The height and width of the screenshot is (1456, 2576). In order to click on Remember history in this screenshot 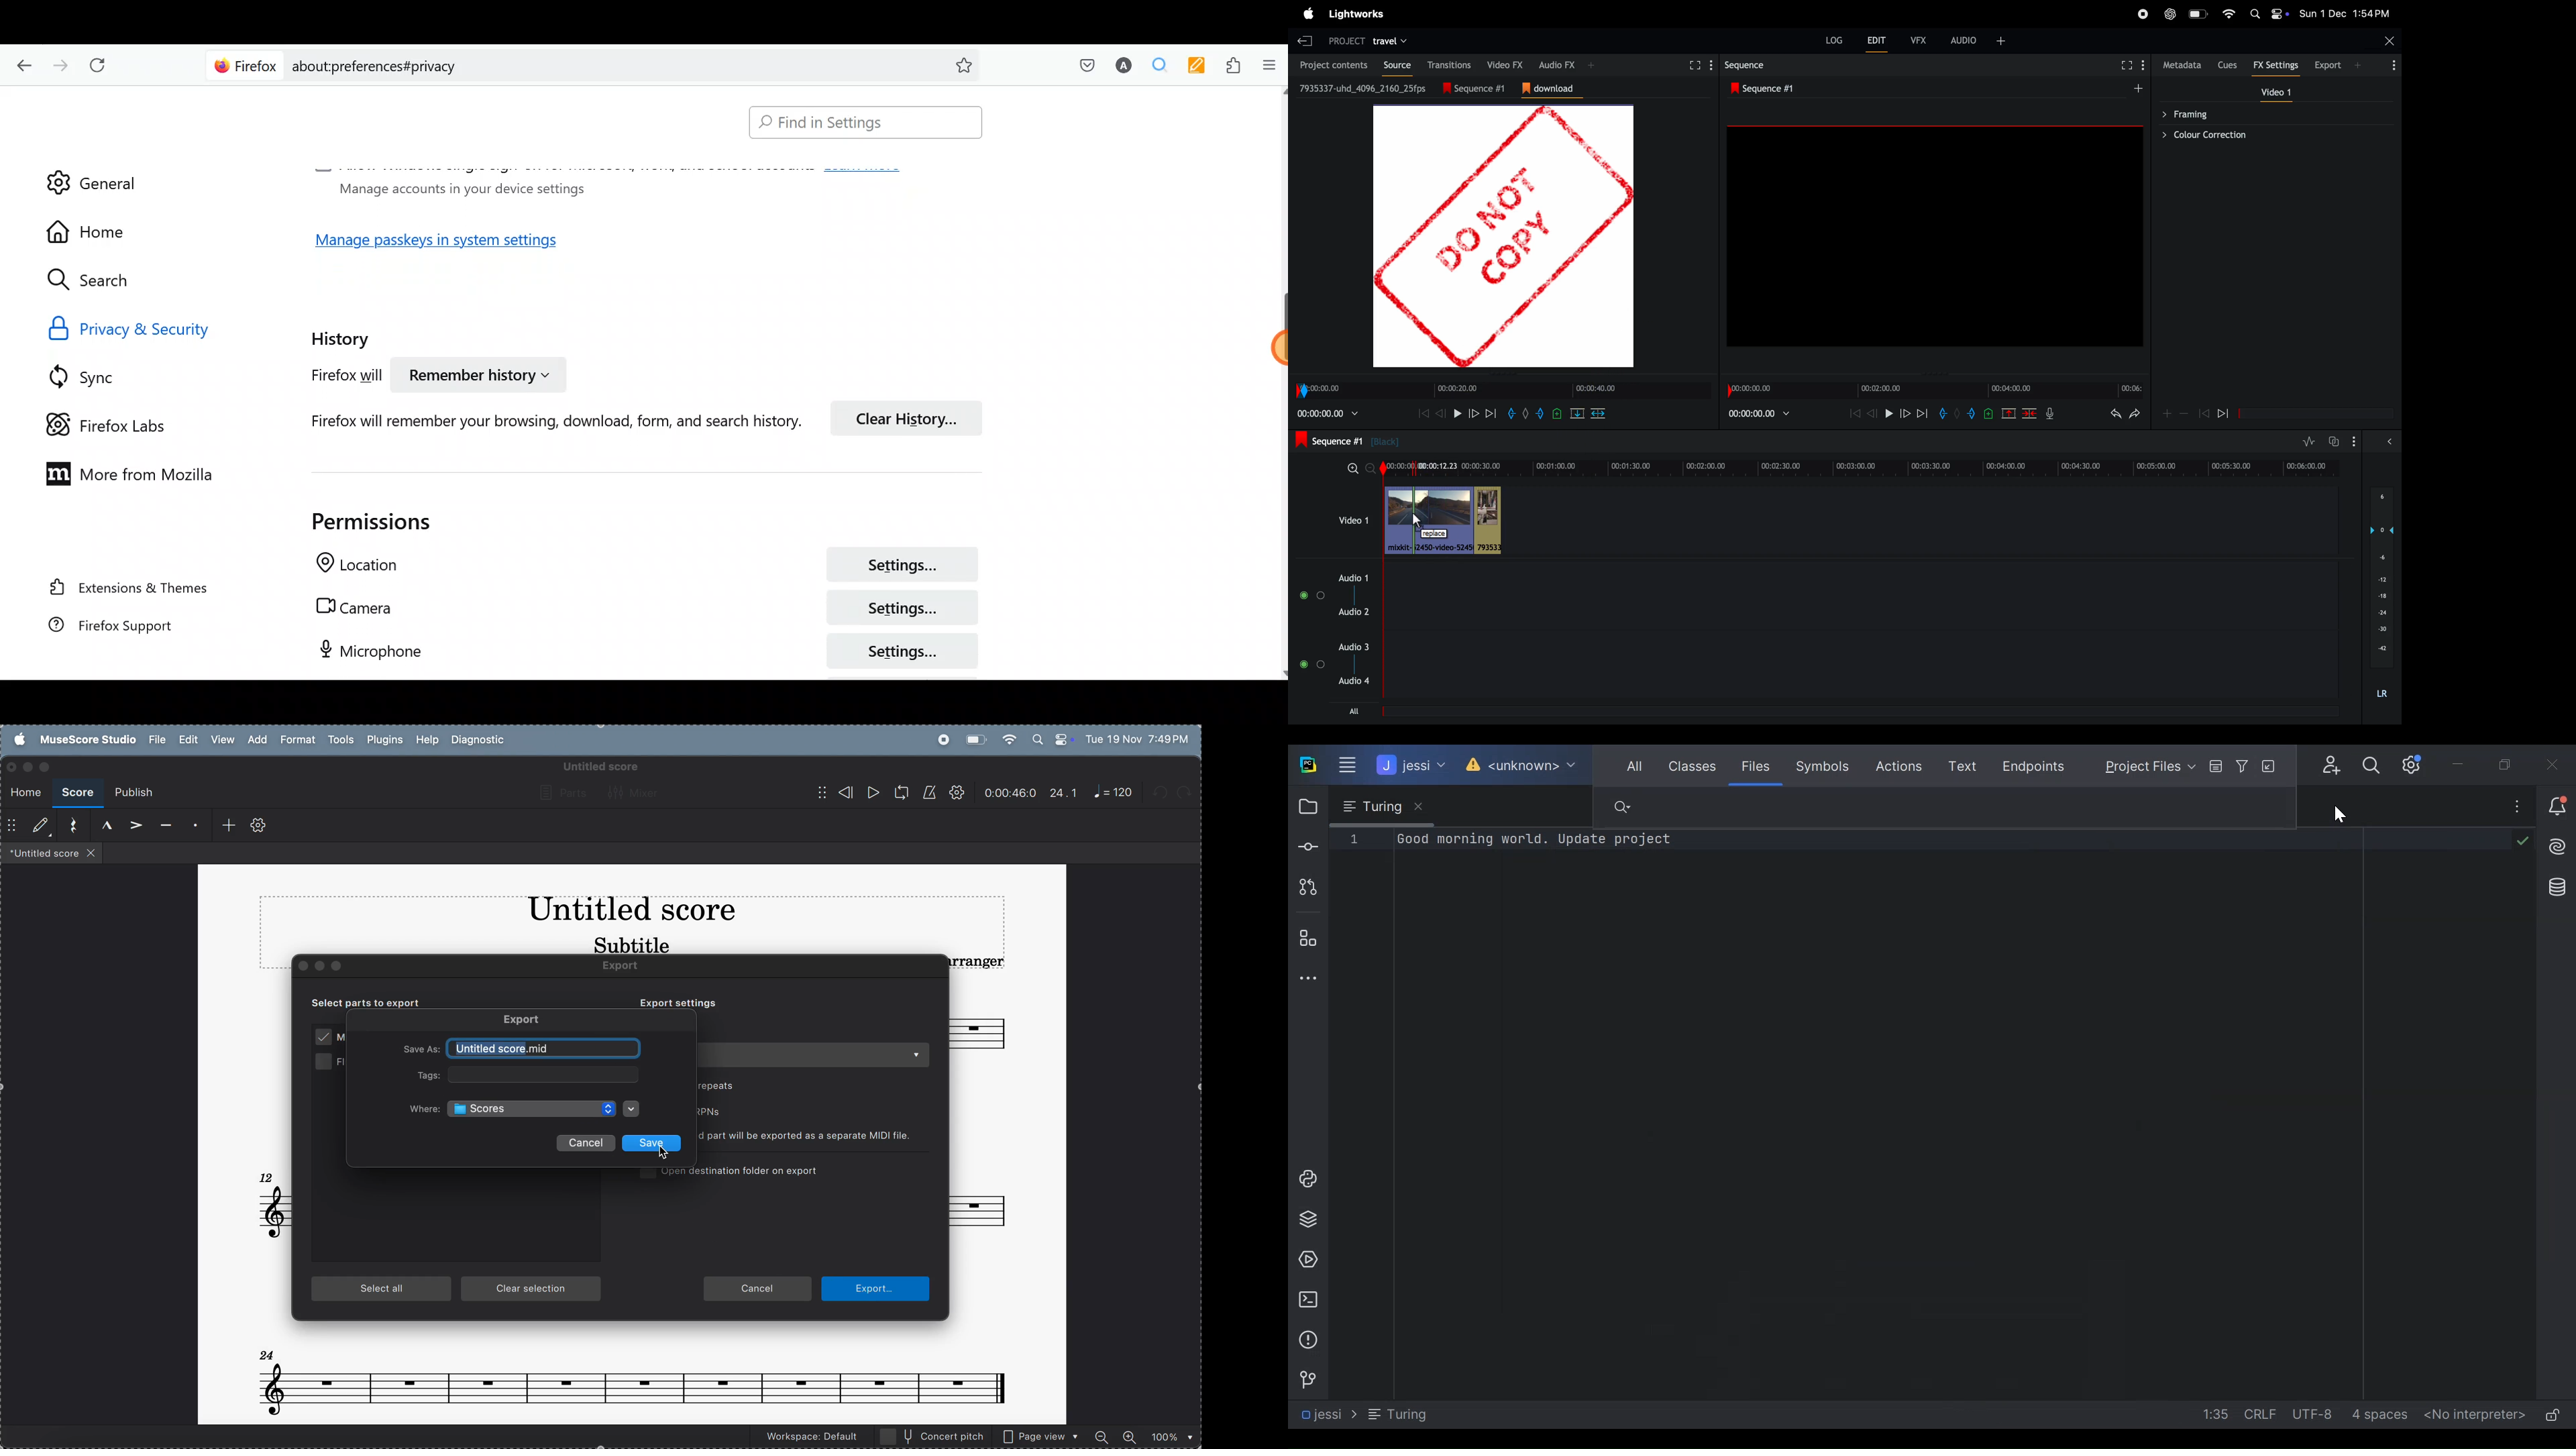, I will do `click(477, 377)`.